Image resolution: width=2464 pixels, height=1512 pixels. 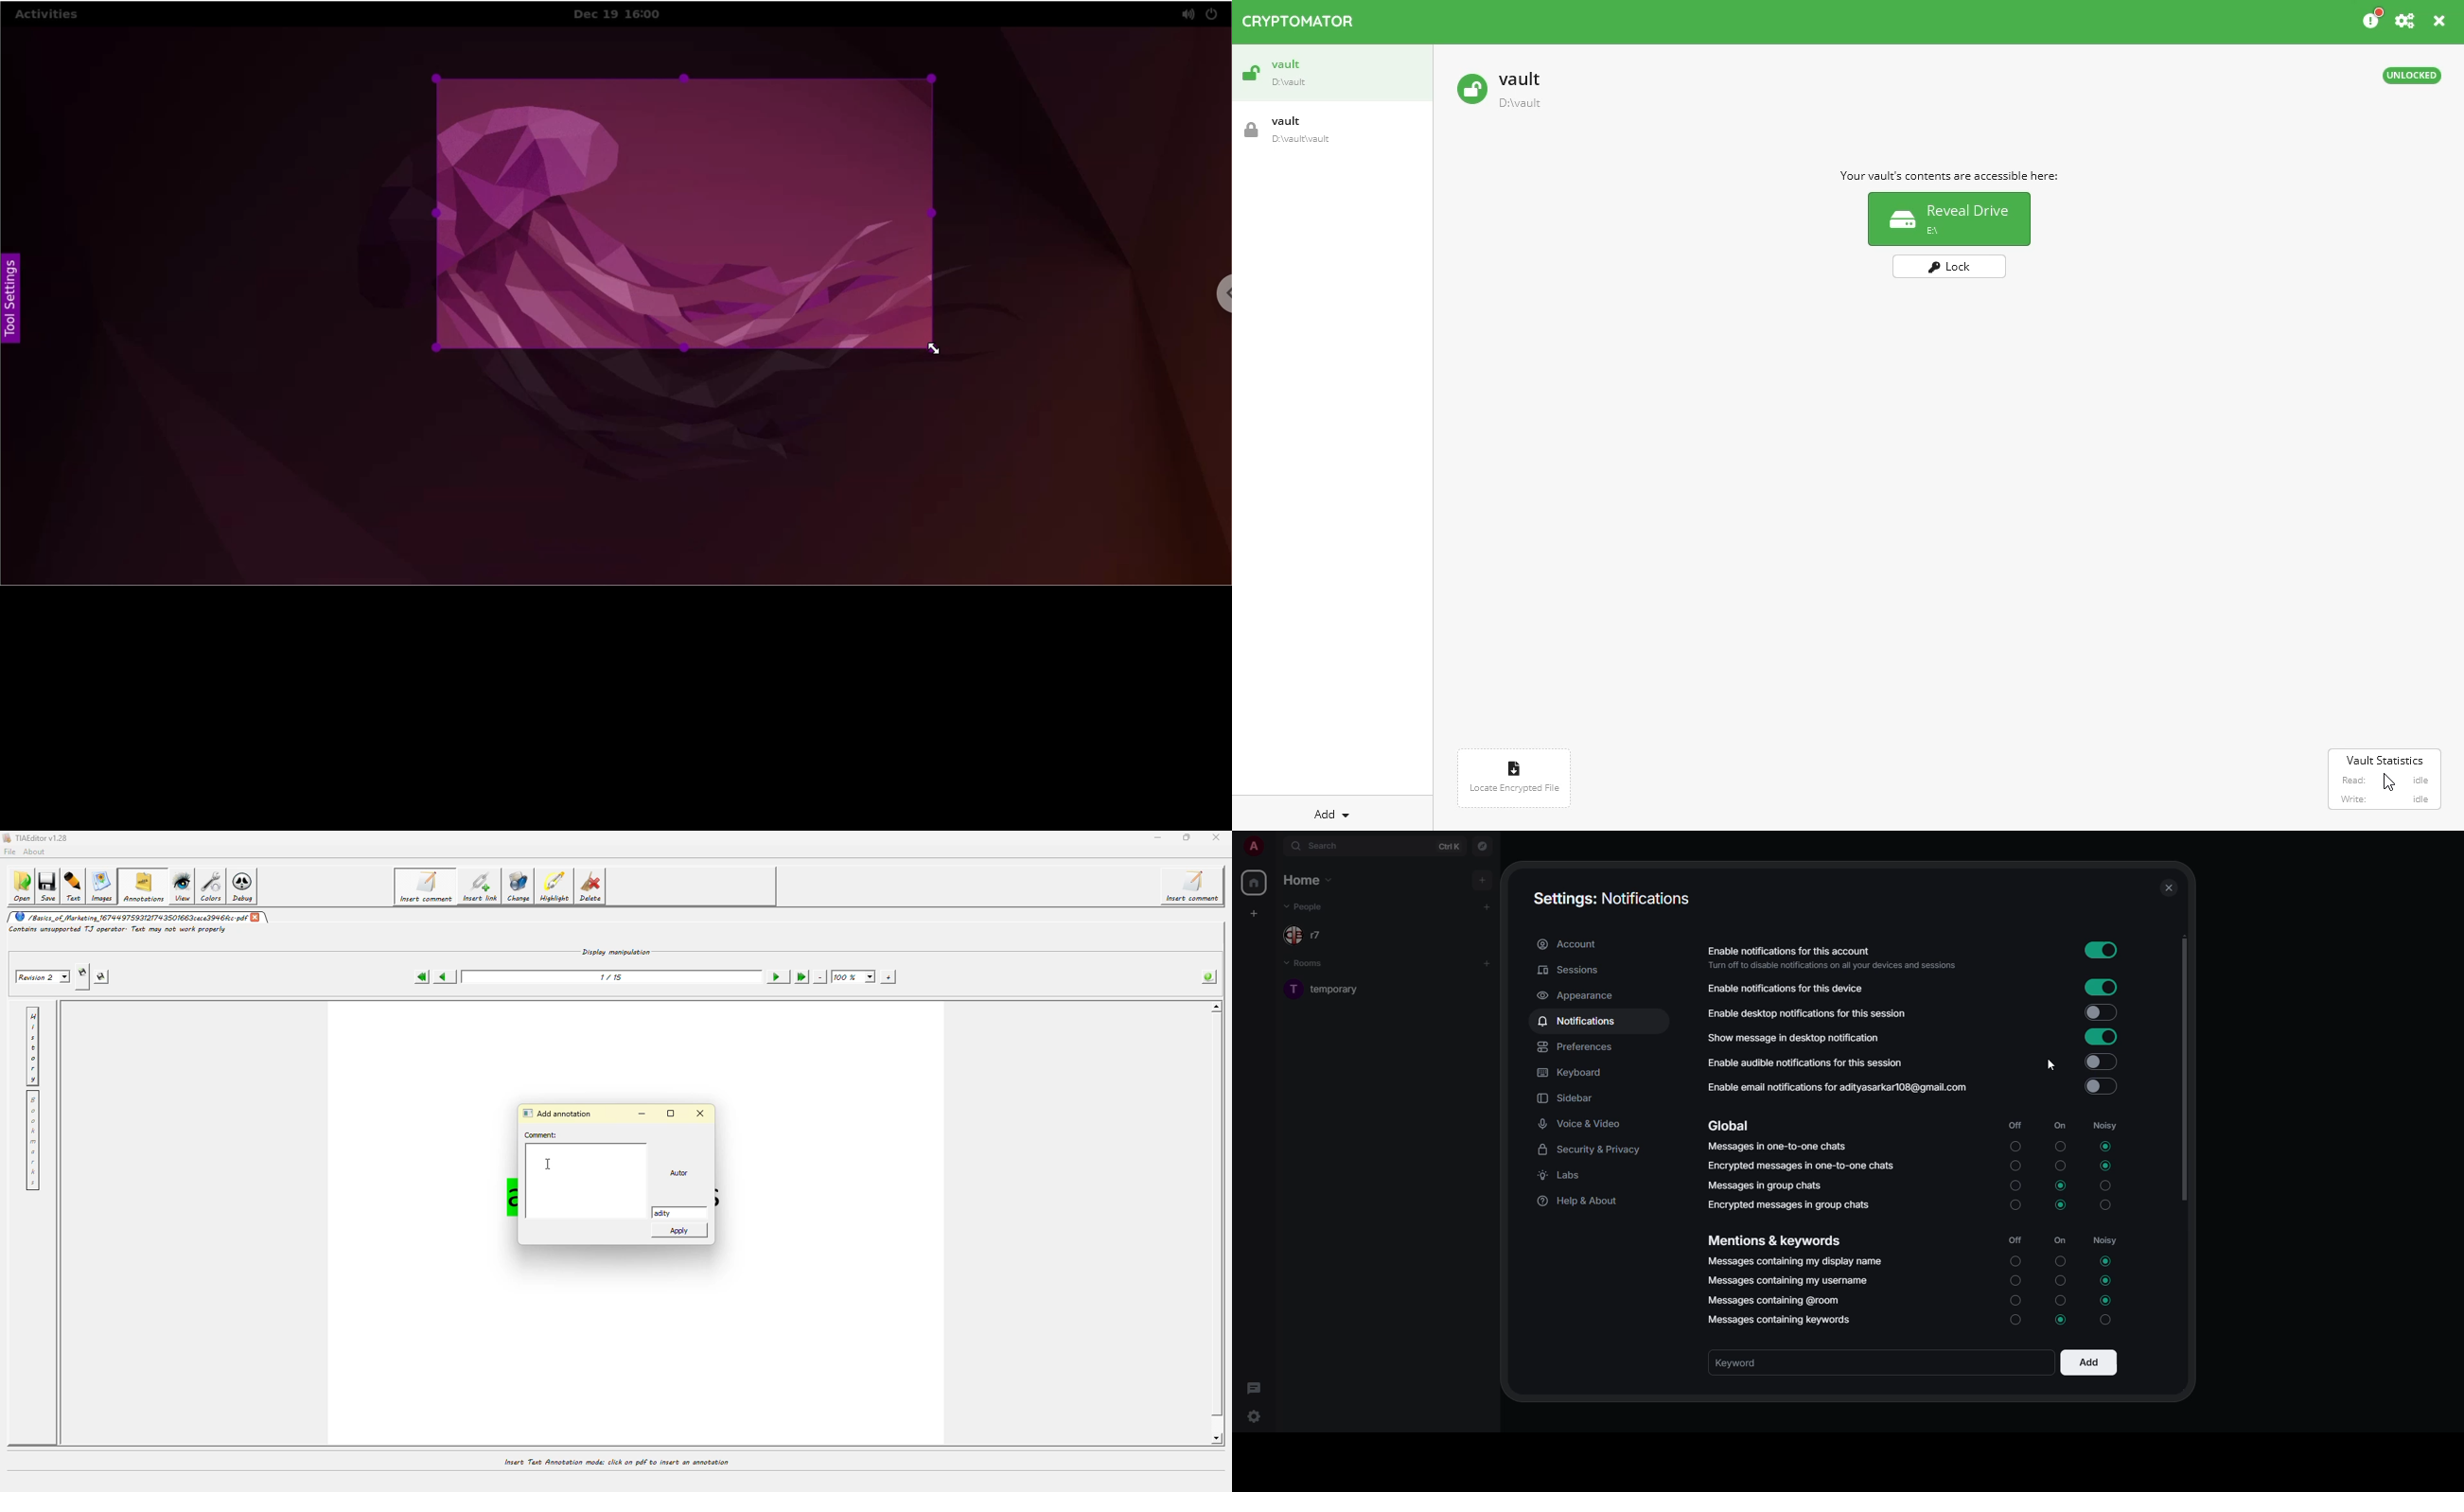 I want to click on keyboard, so click(x=1569, y=1071).